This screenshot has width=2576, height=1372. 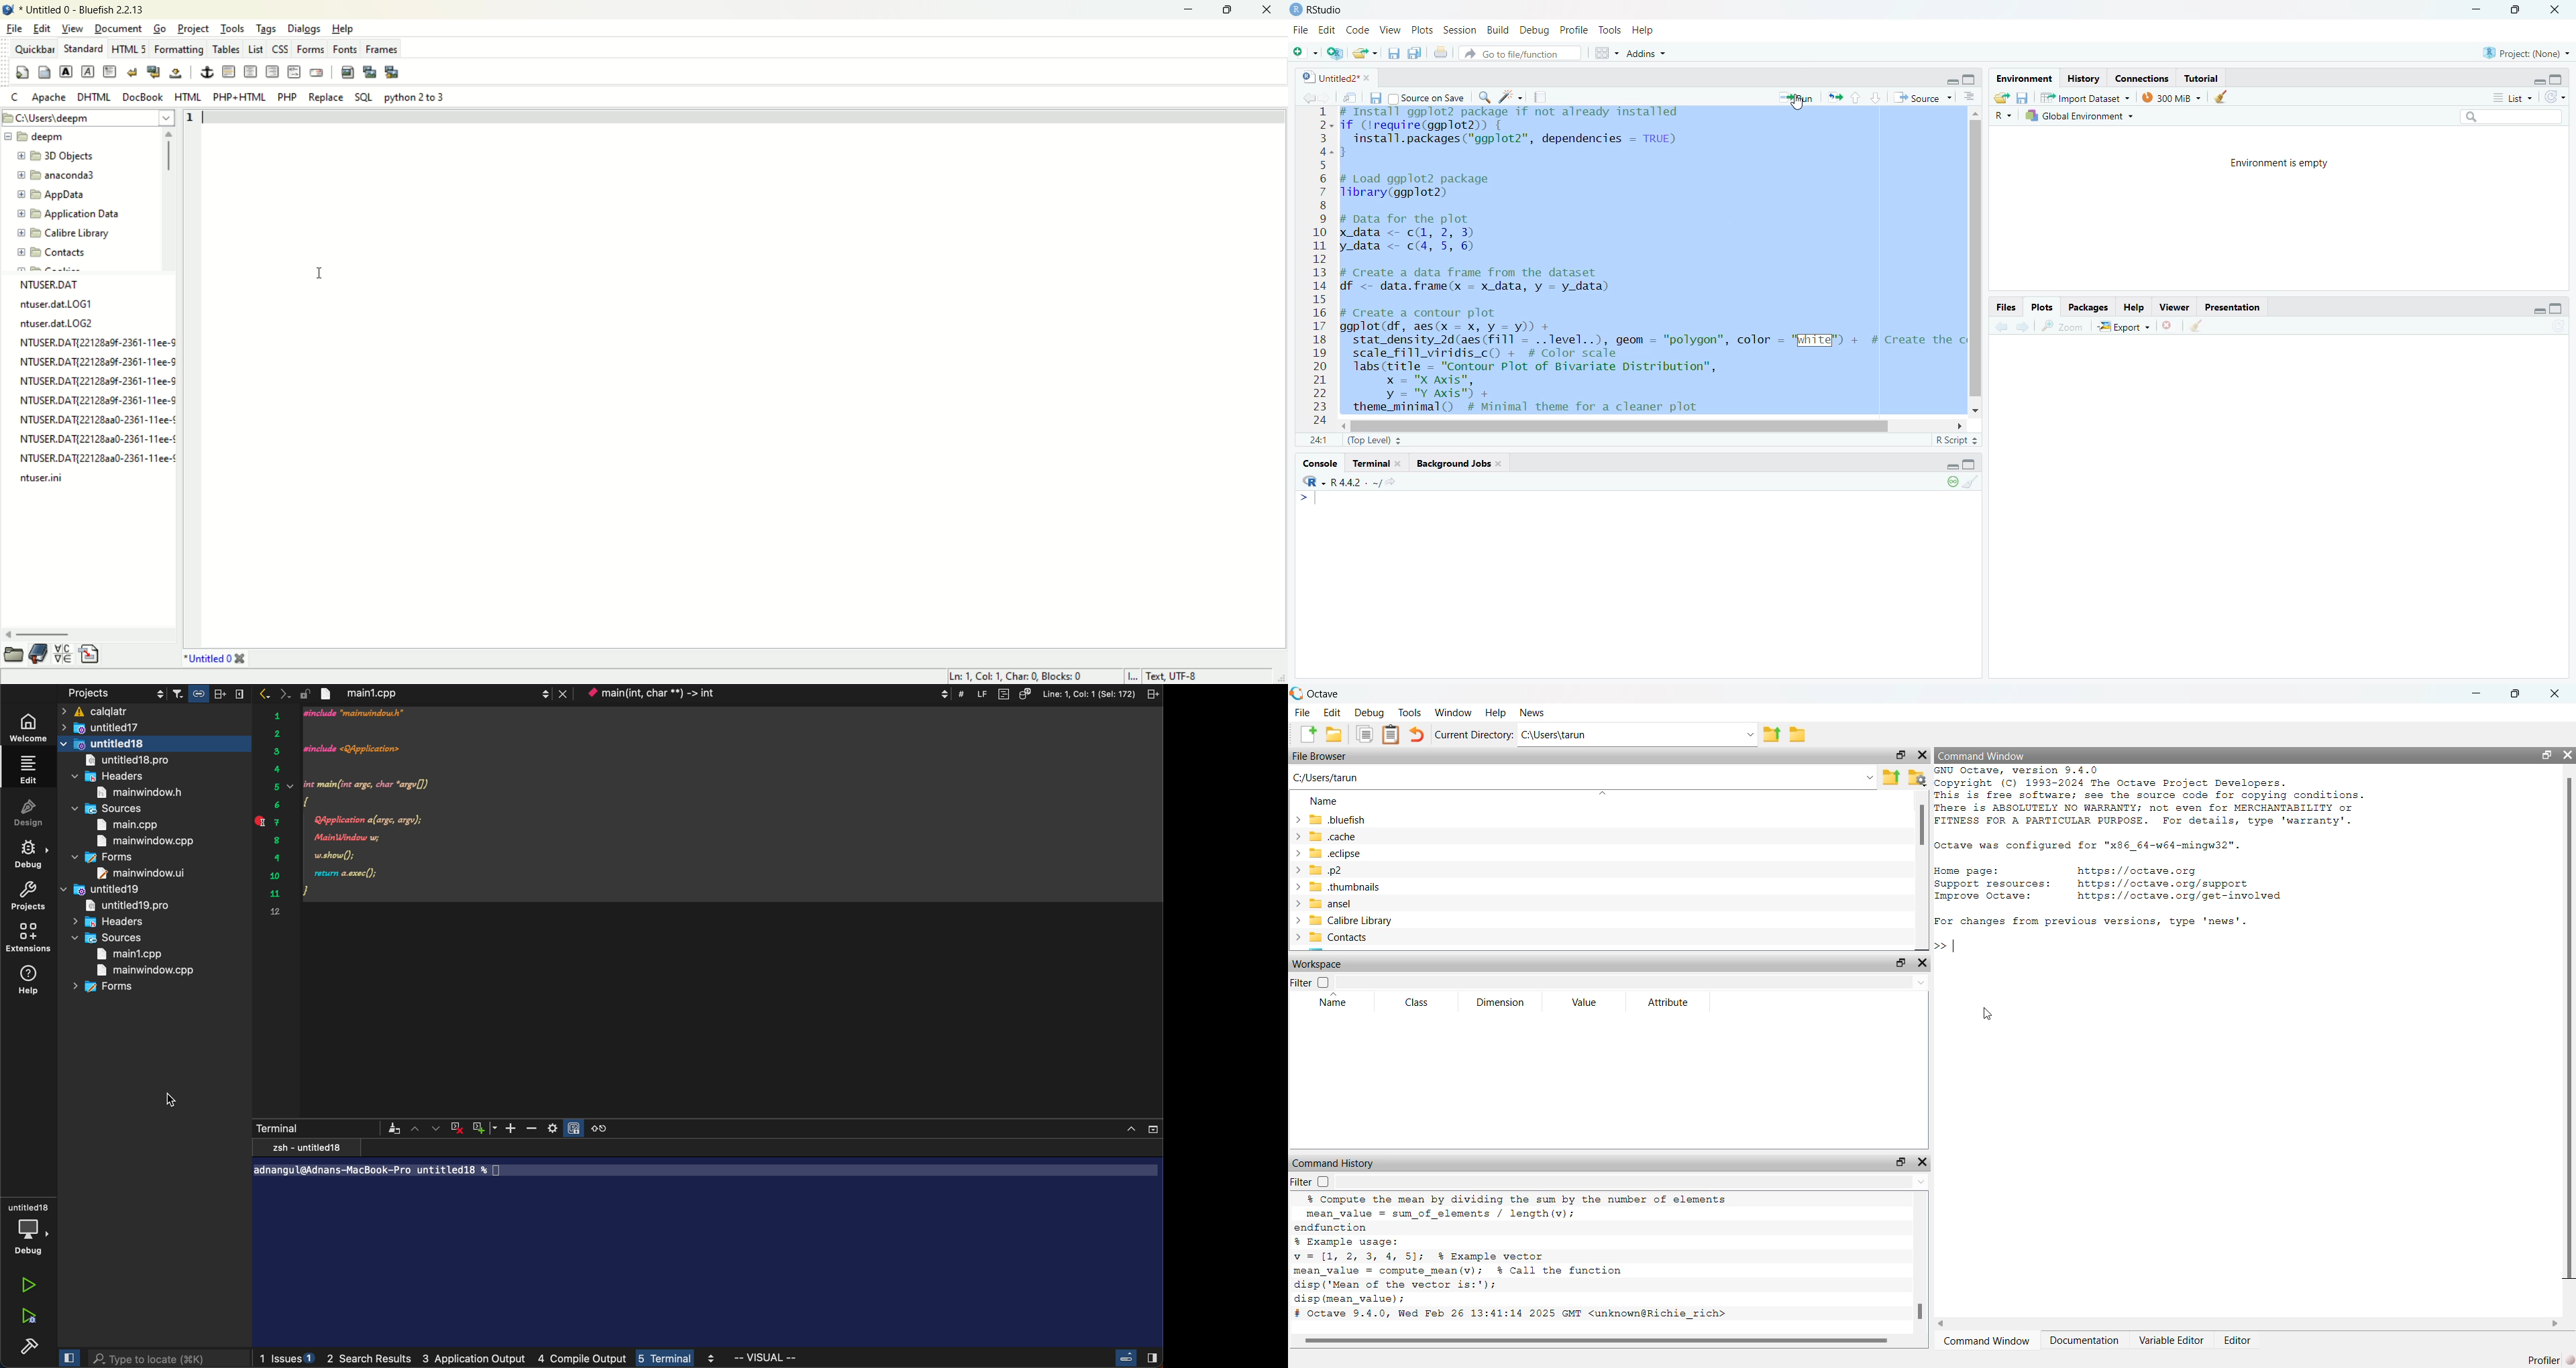 What do you see at coordinates (2167, 326) in the screenshot?
I see `clear current plots` at bounding box center [2167, 326].